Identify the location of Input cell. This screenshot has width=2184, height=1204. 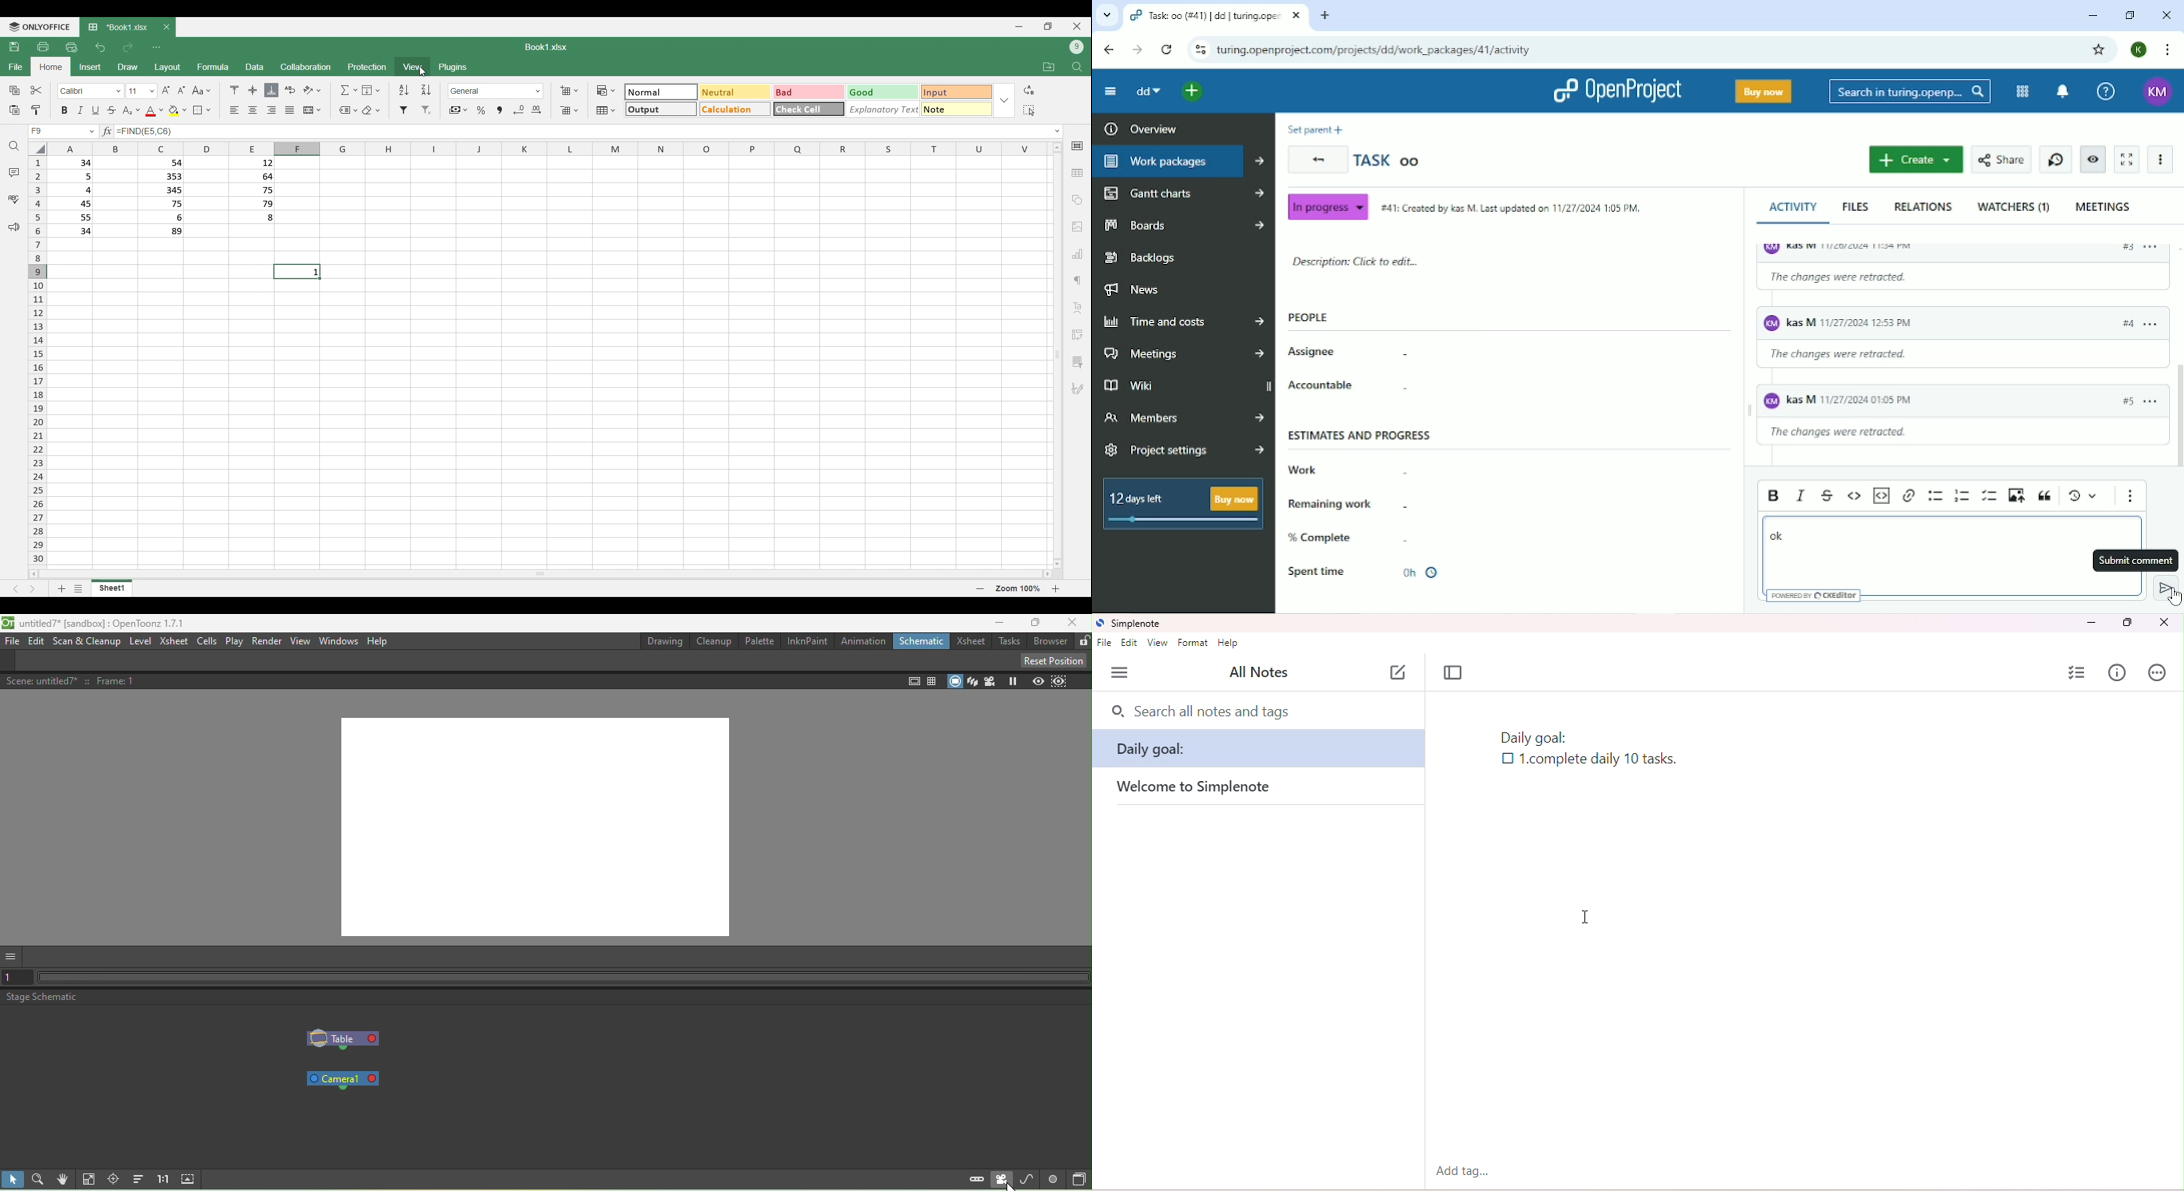
(958, 92).